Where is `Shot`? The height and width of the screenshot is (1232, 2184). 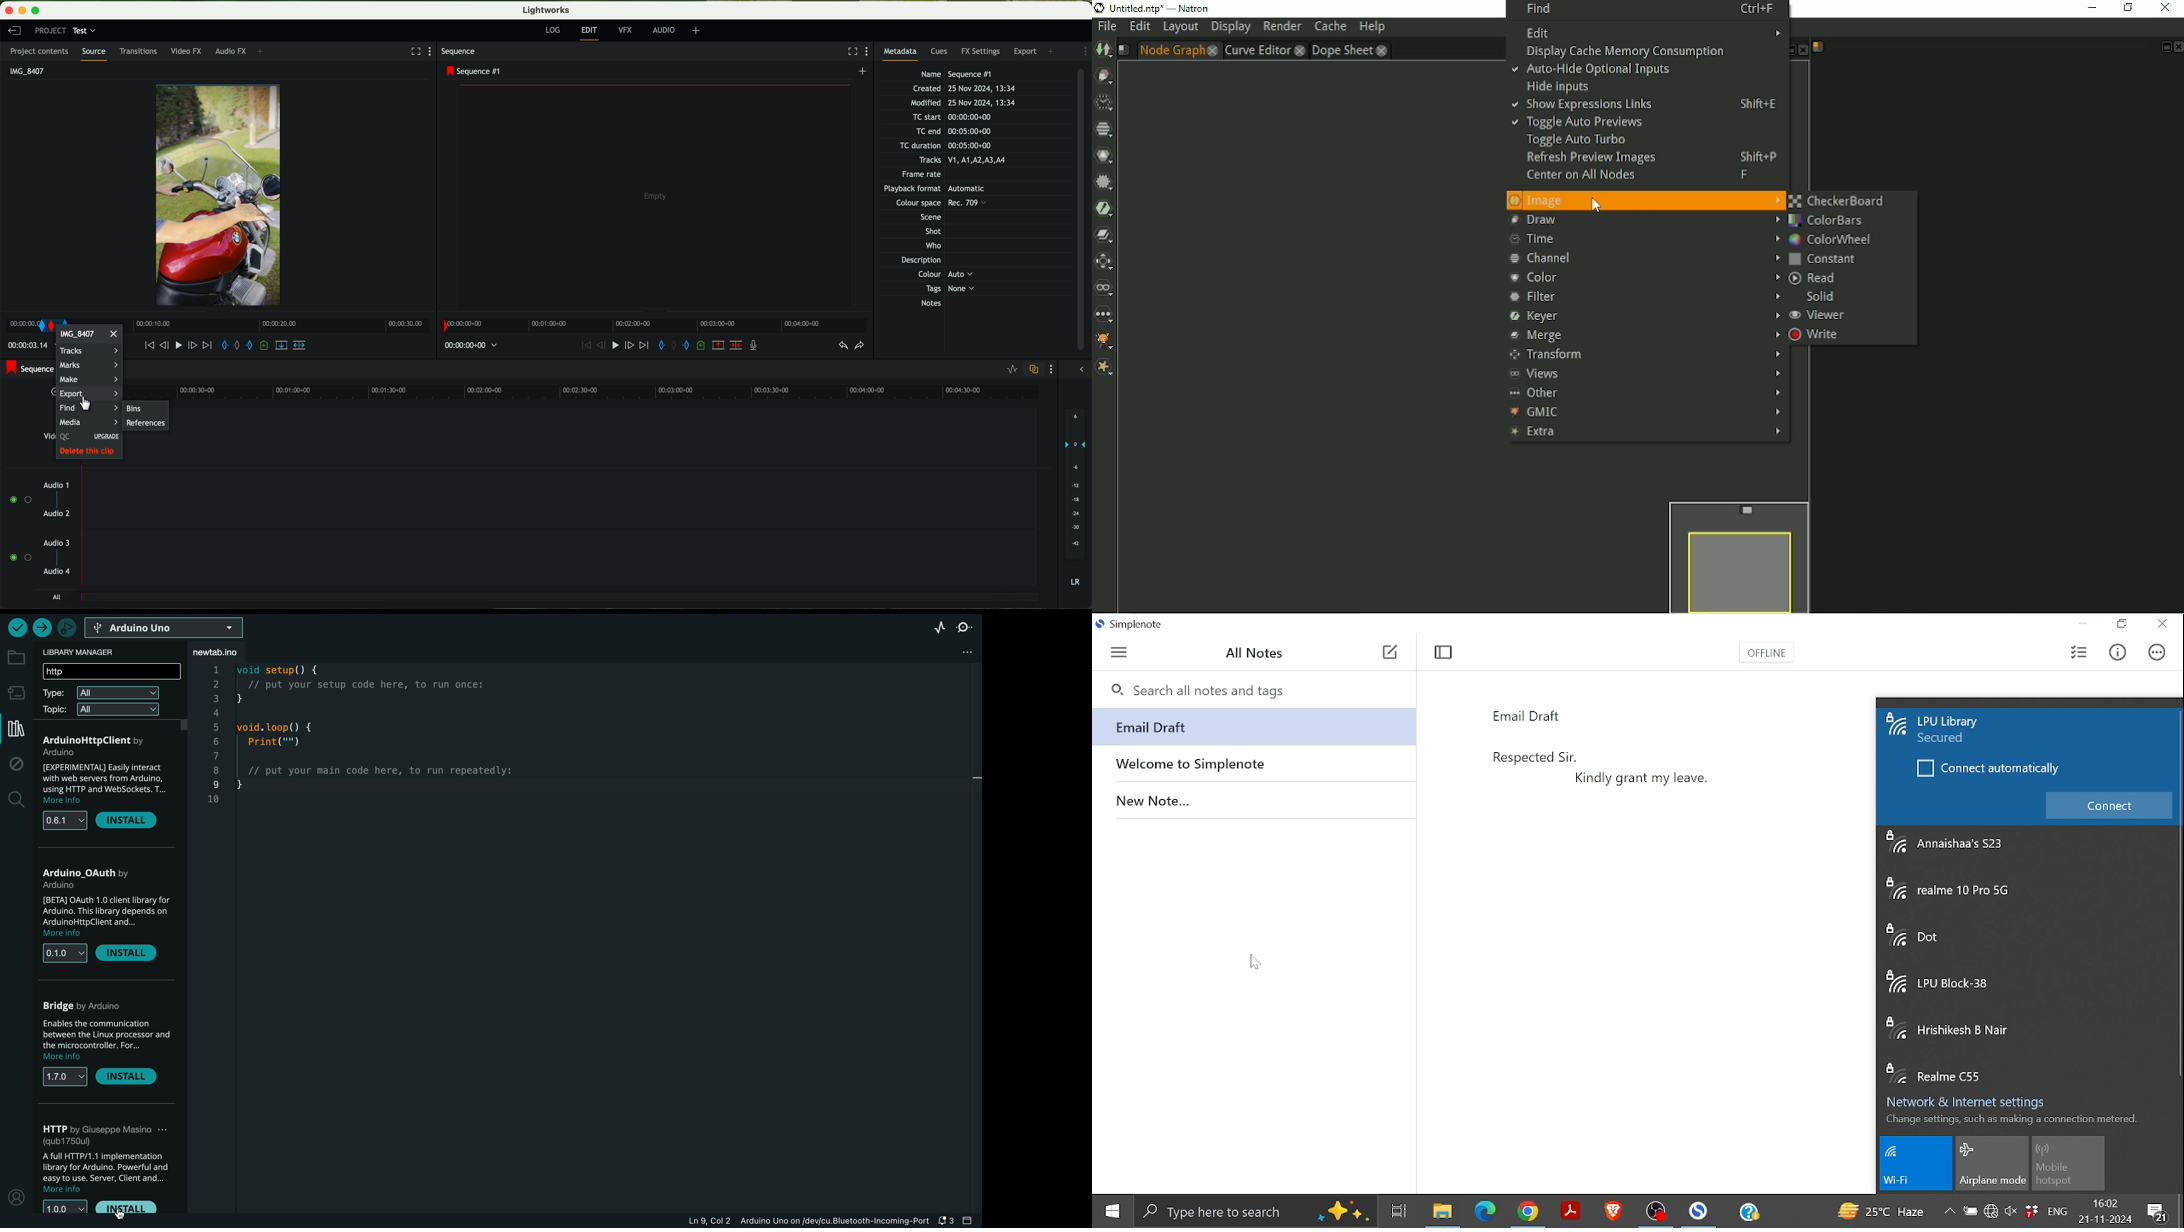 Shot is located at coordinates (932, 232).